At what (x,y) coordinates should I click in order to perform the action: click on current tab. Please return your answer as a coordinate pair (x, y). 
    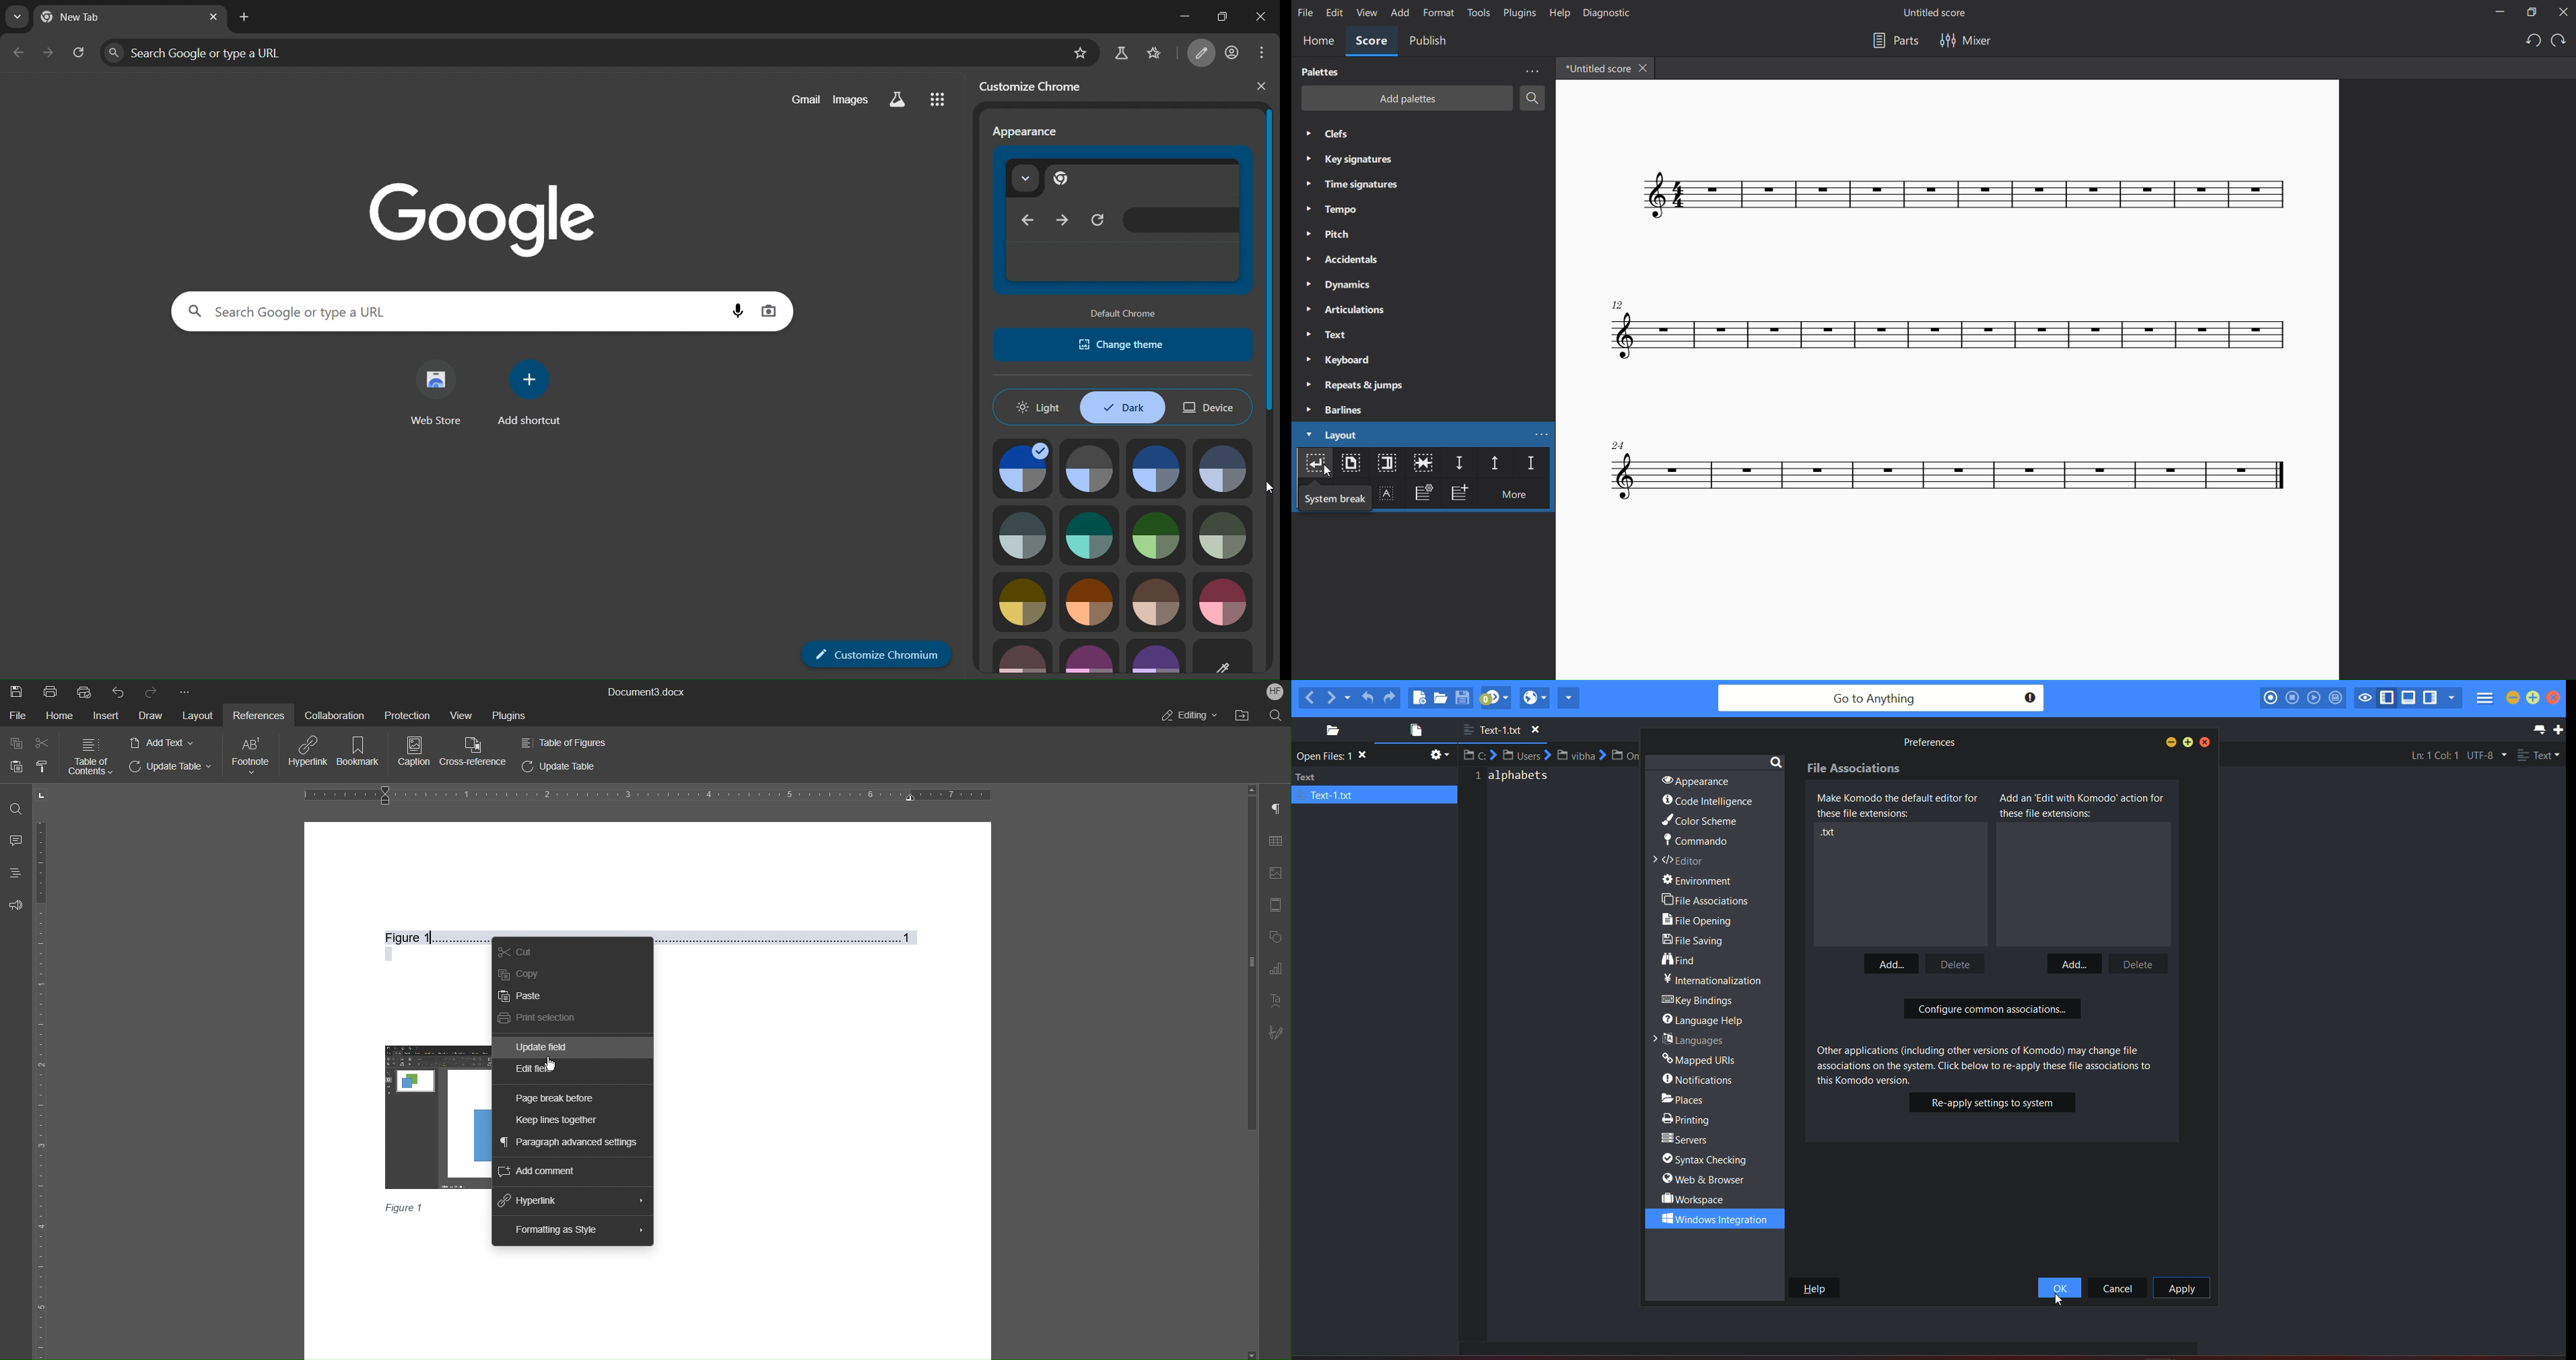
    Looking at the image, I should click on (95, 18).